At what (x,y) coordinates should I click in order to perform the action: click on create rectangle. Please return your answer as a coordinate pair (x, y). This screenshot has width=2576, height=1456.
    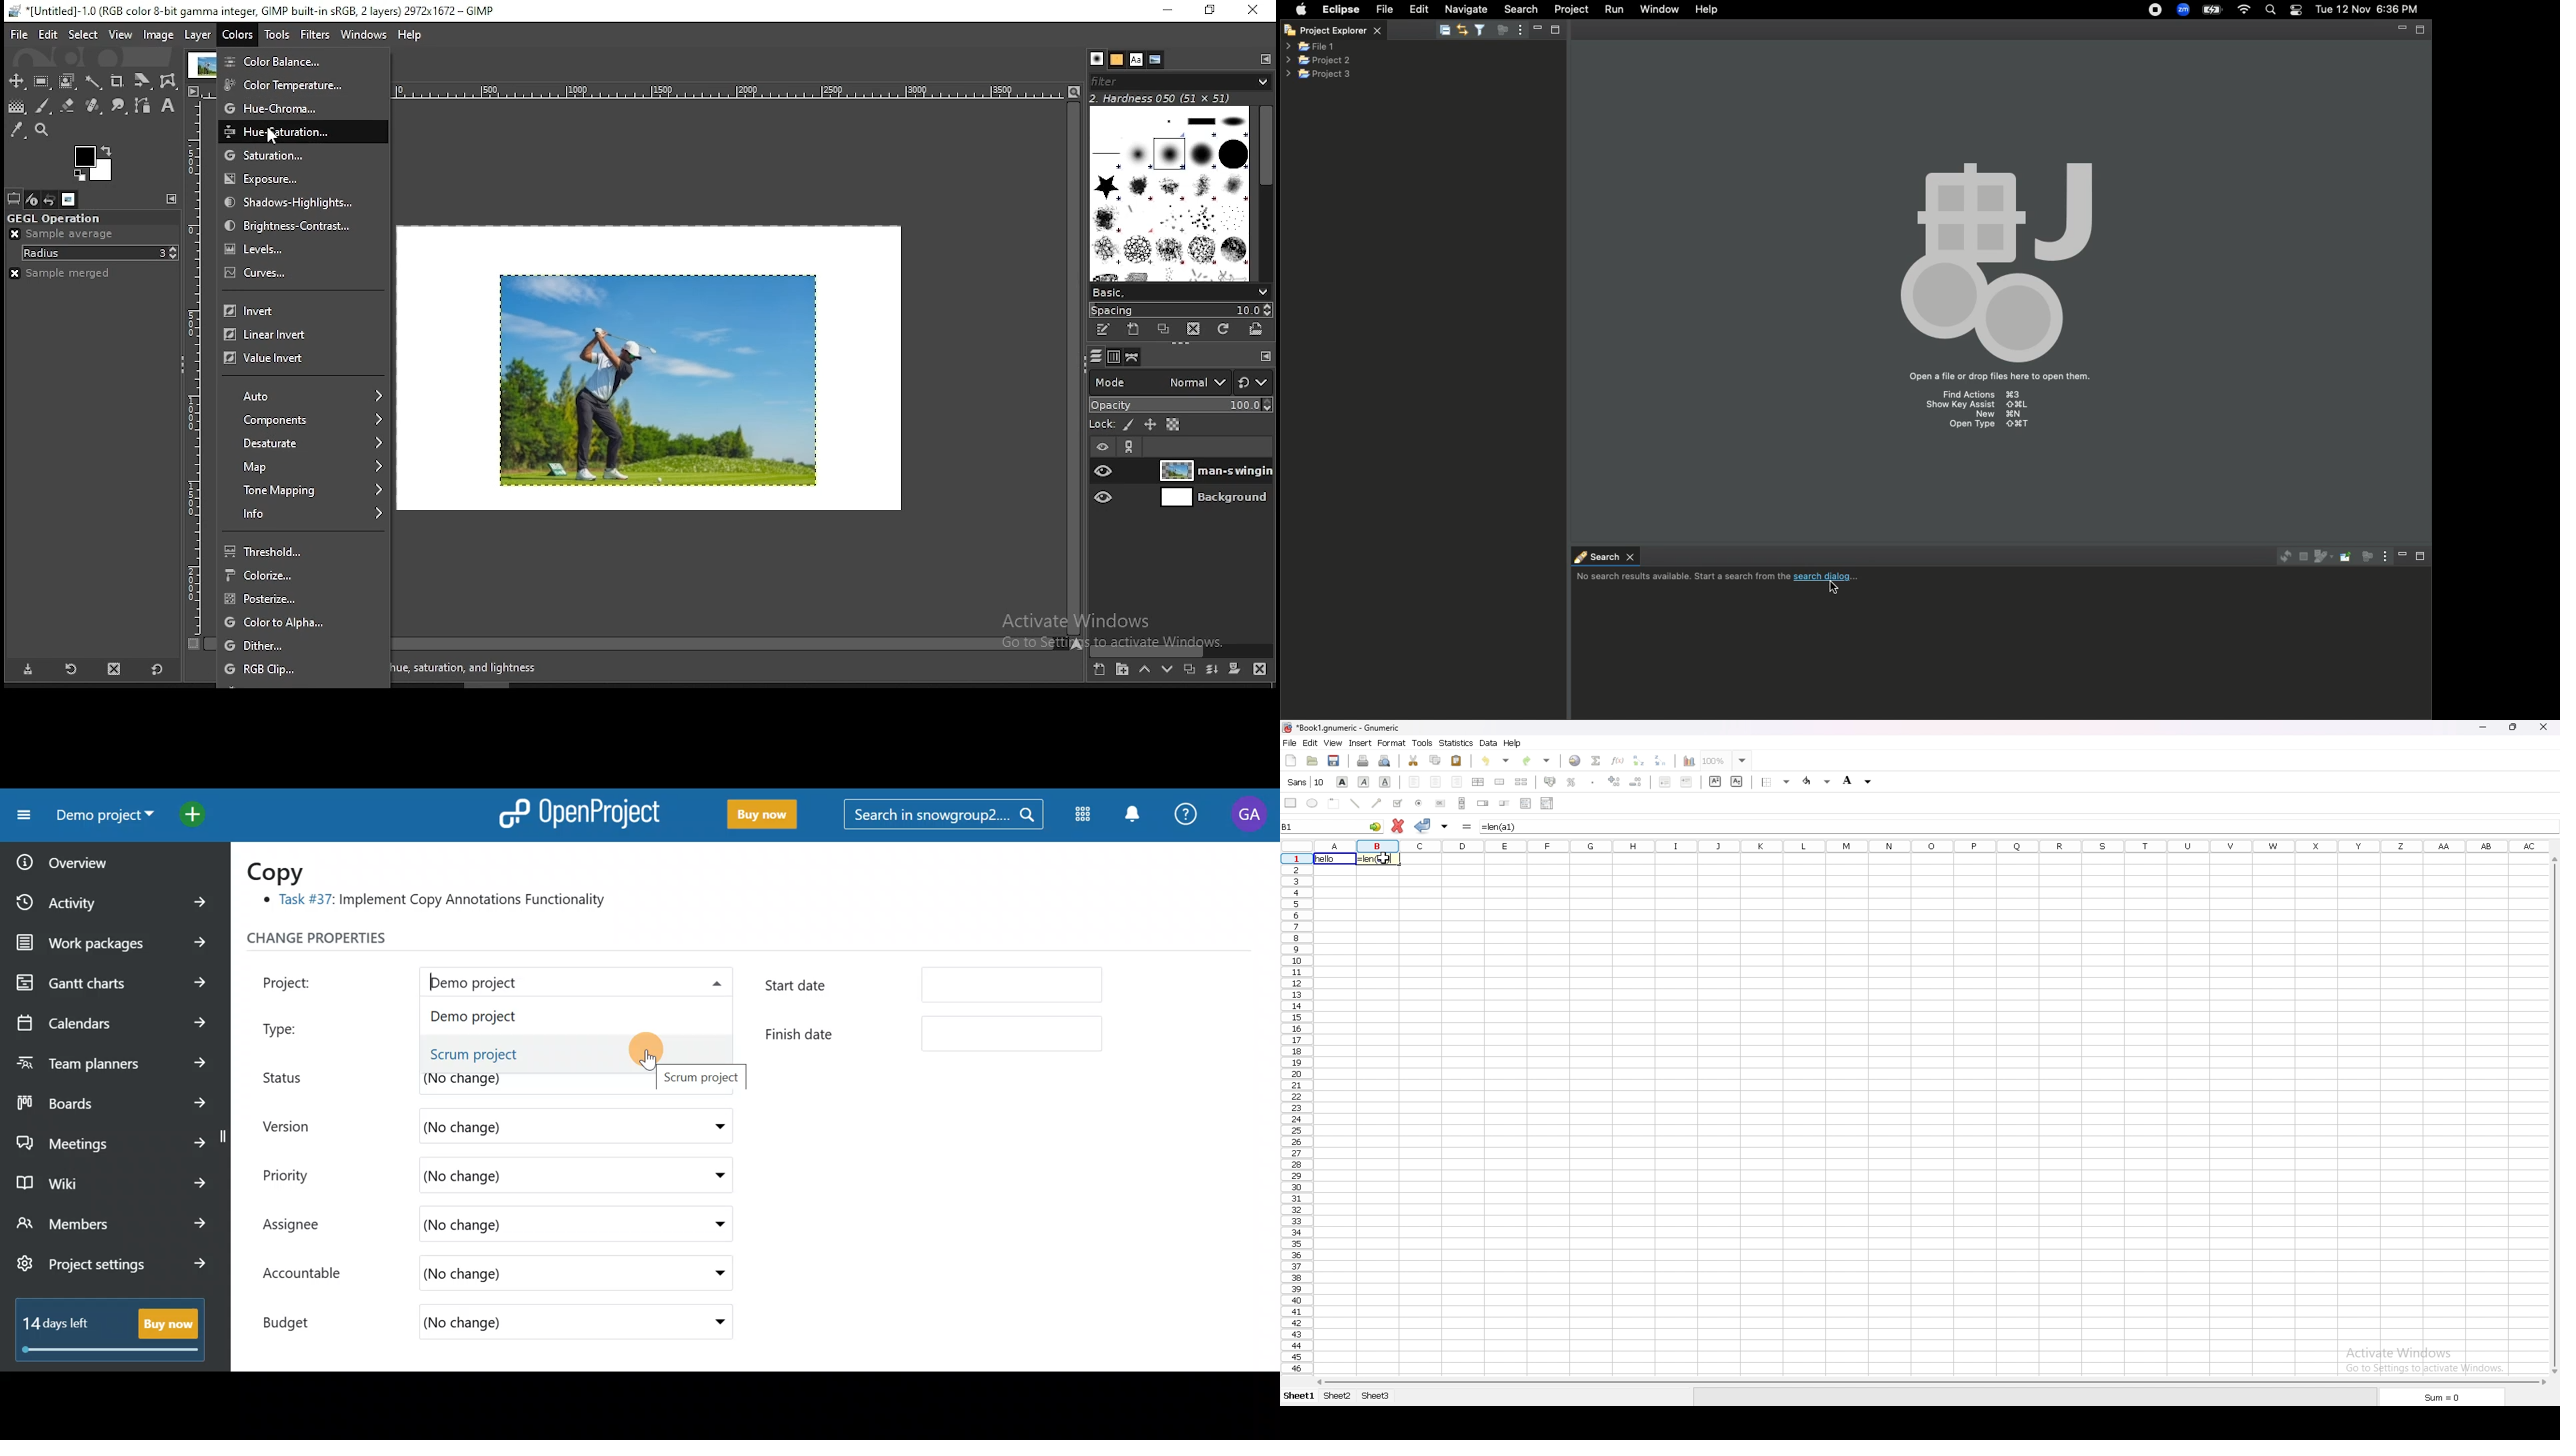
    Looking at the image, I should click on (1291, 803).